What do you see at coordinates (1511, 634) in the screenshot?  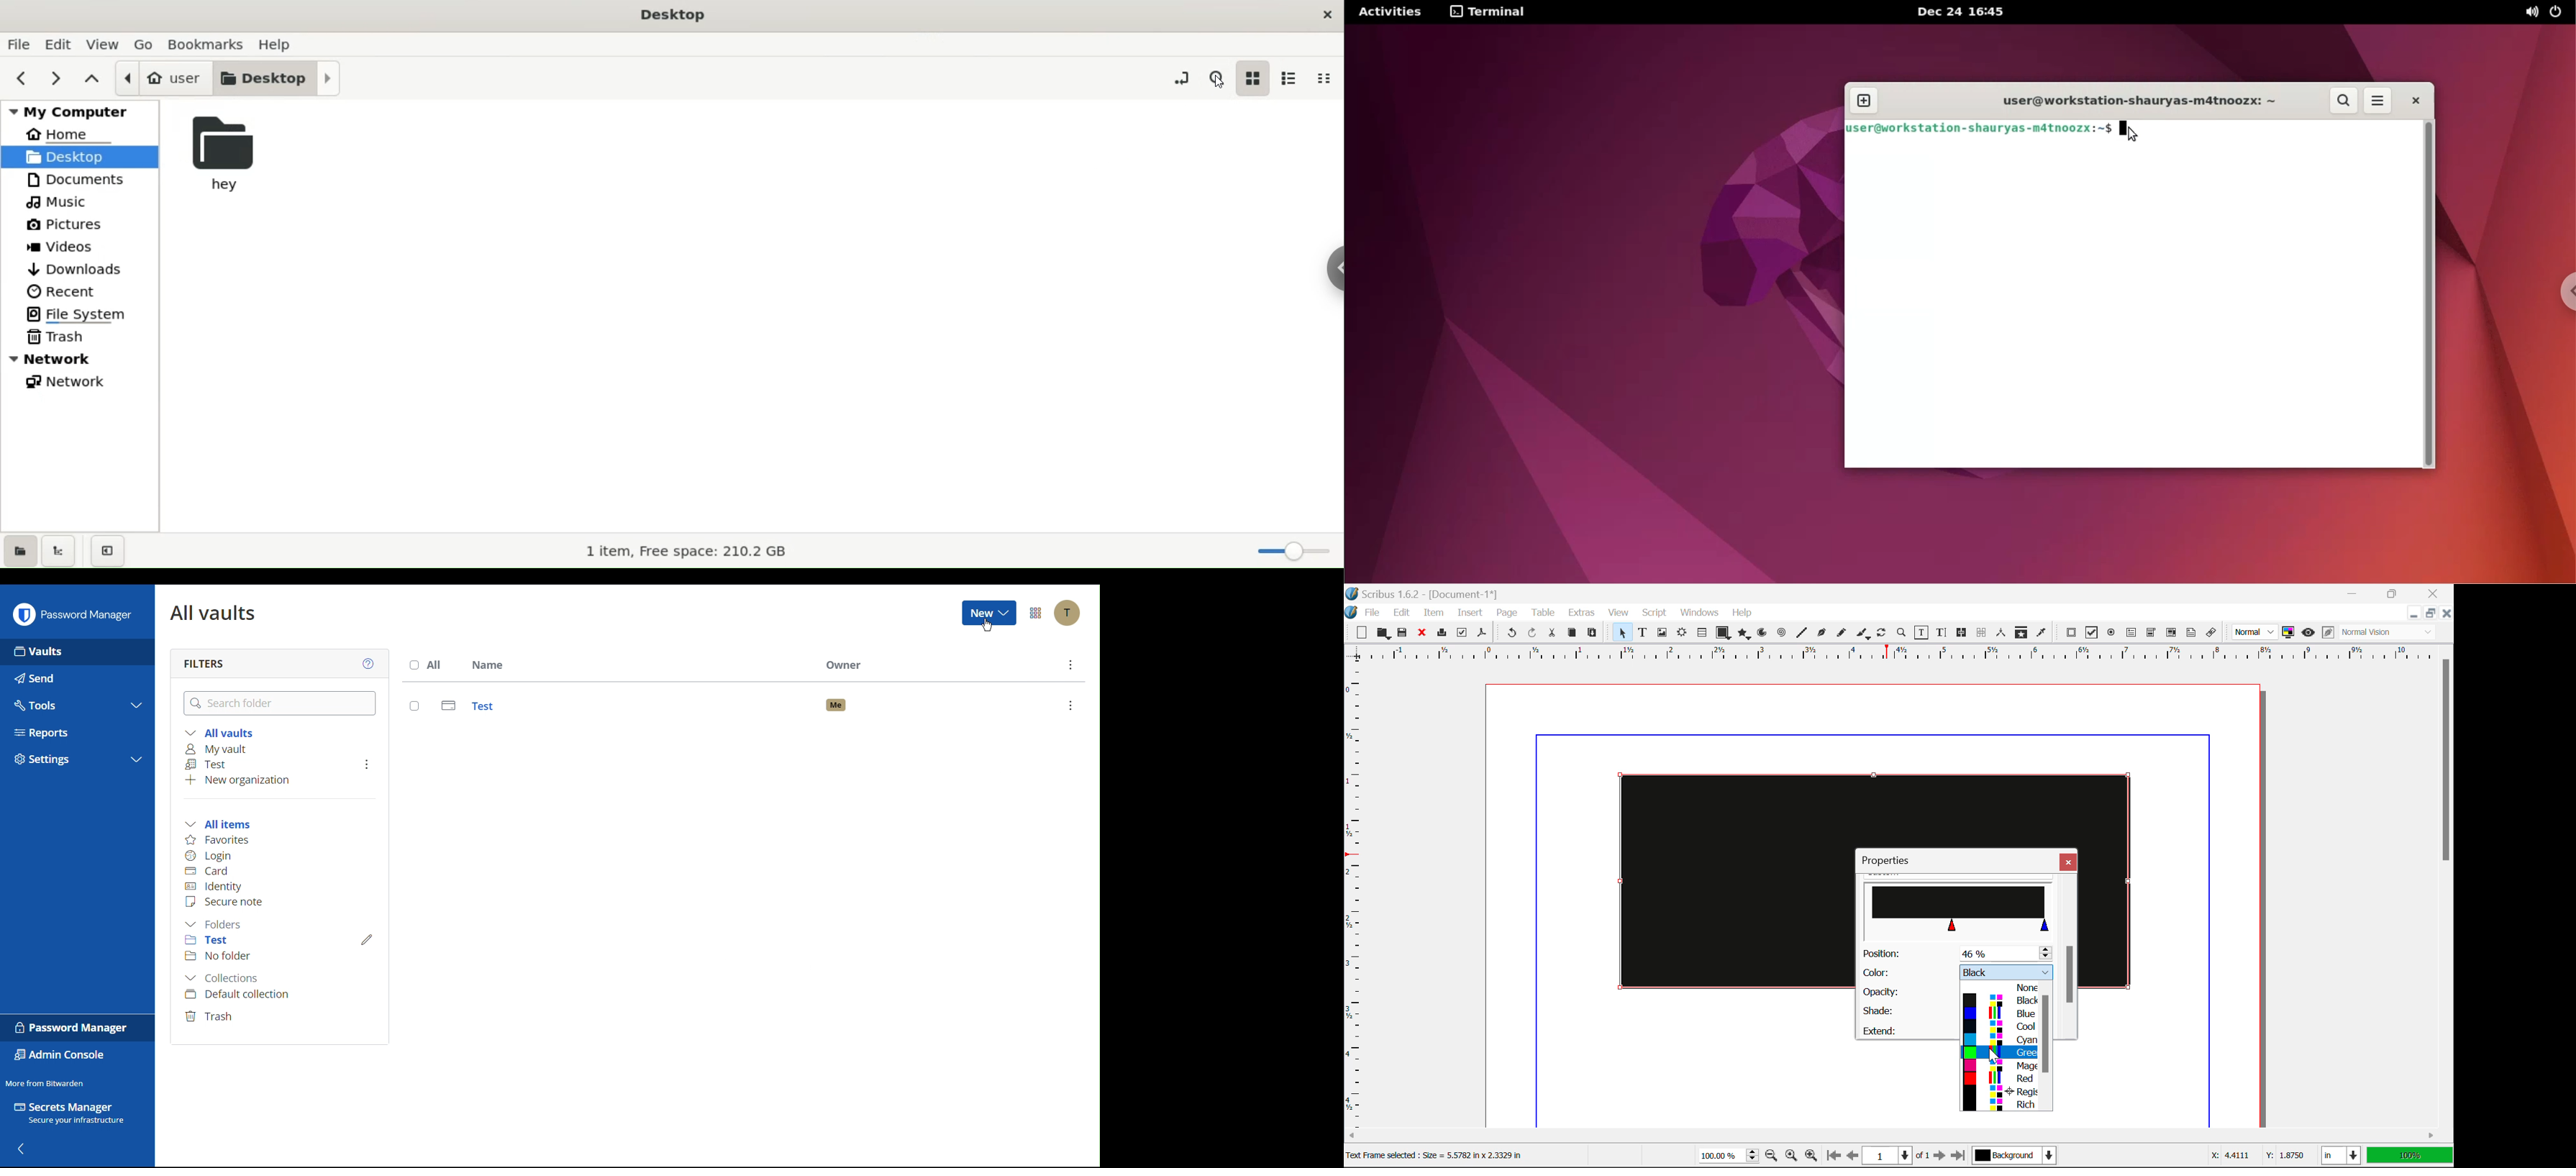 I see `Undo` at bounding box center [1511, 634].